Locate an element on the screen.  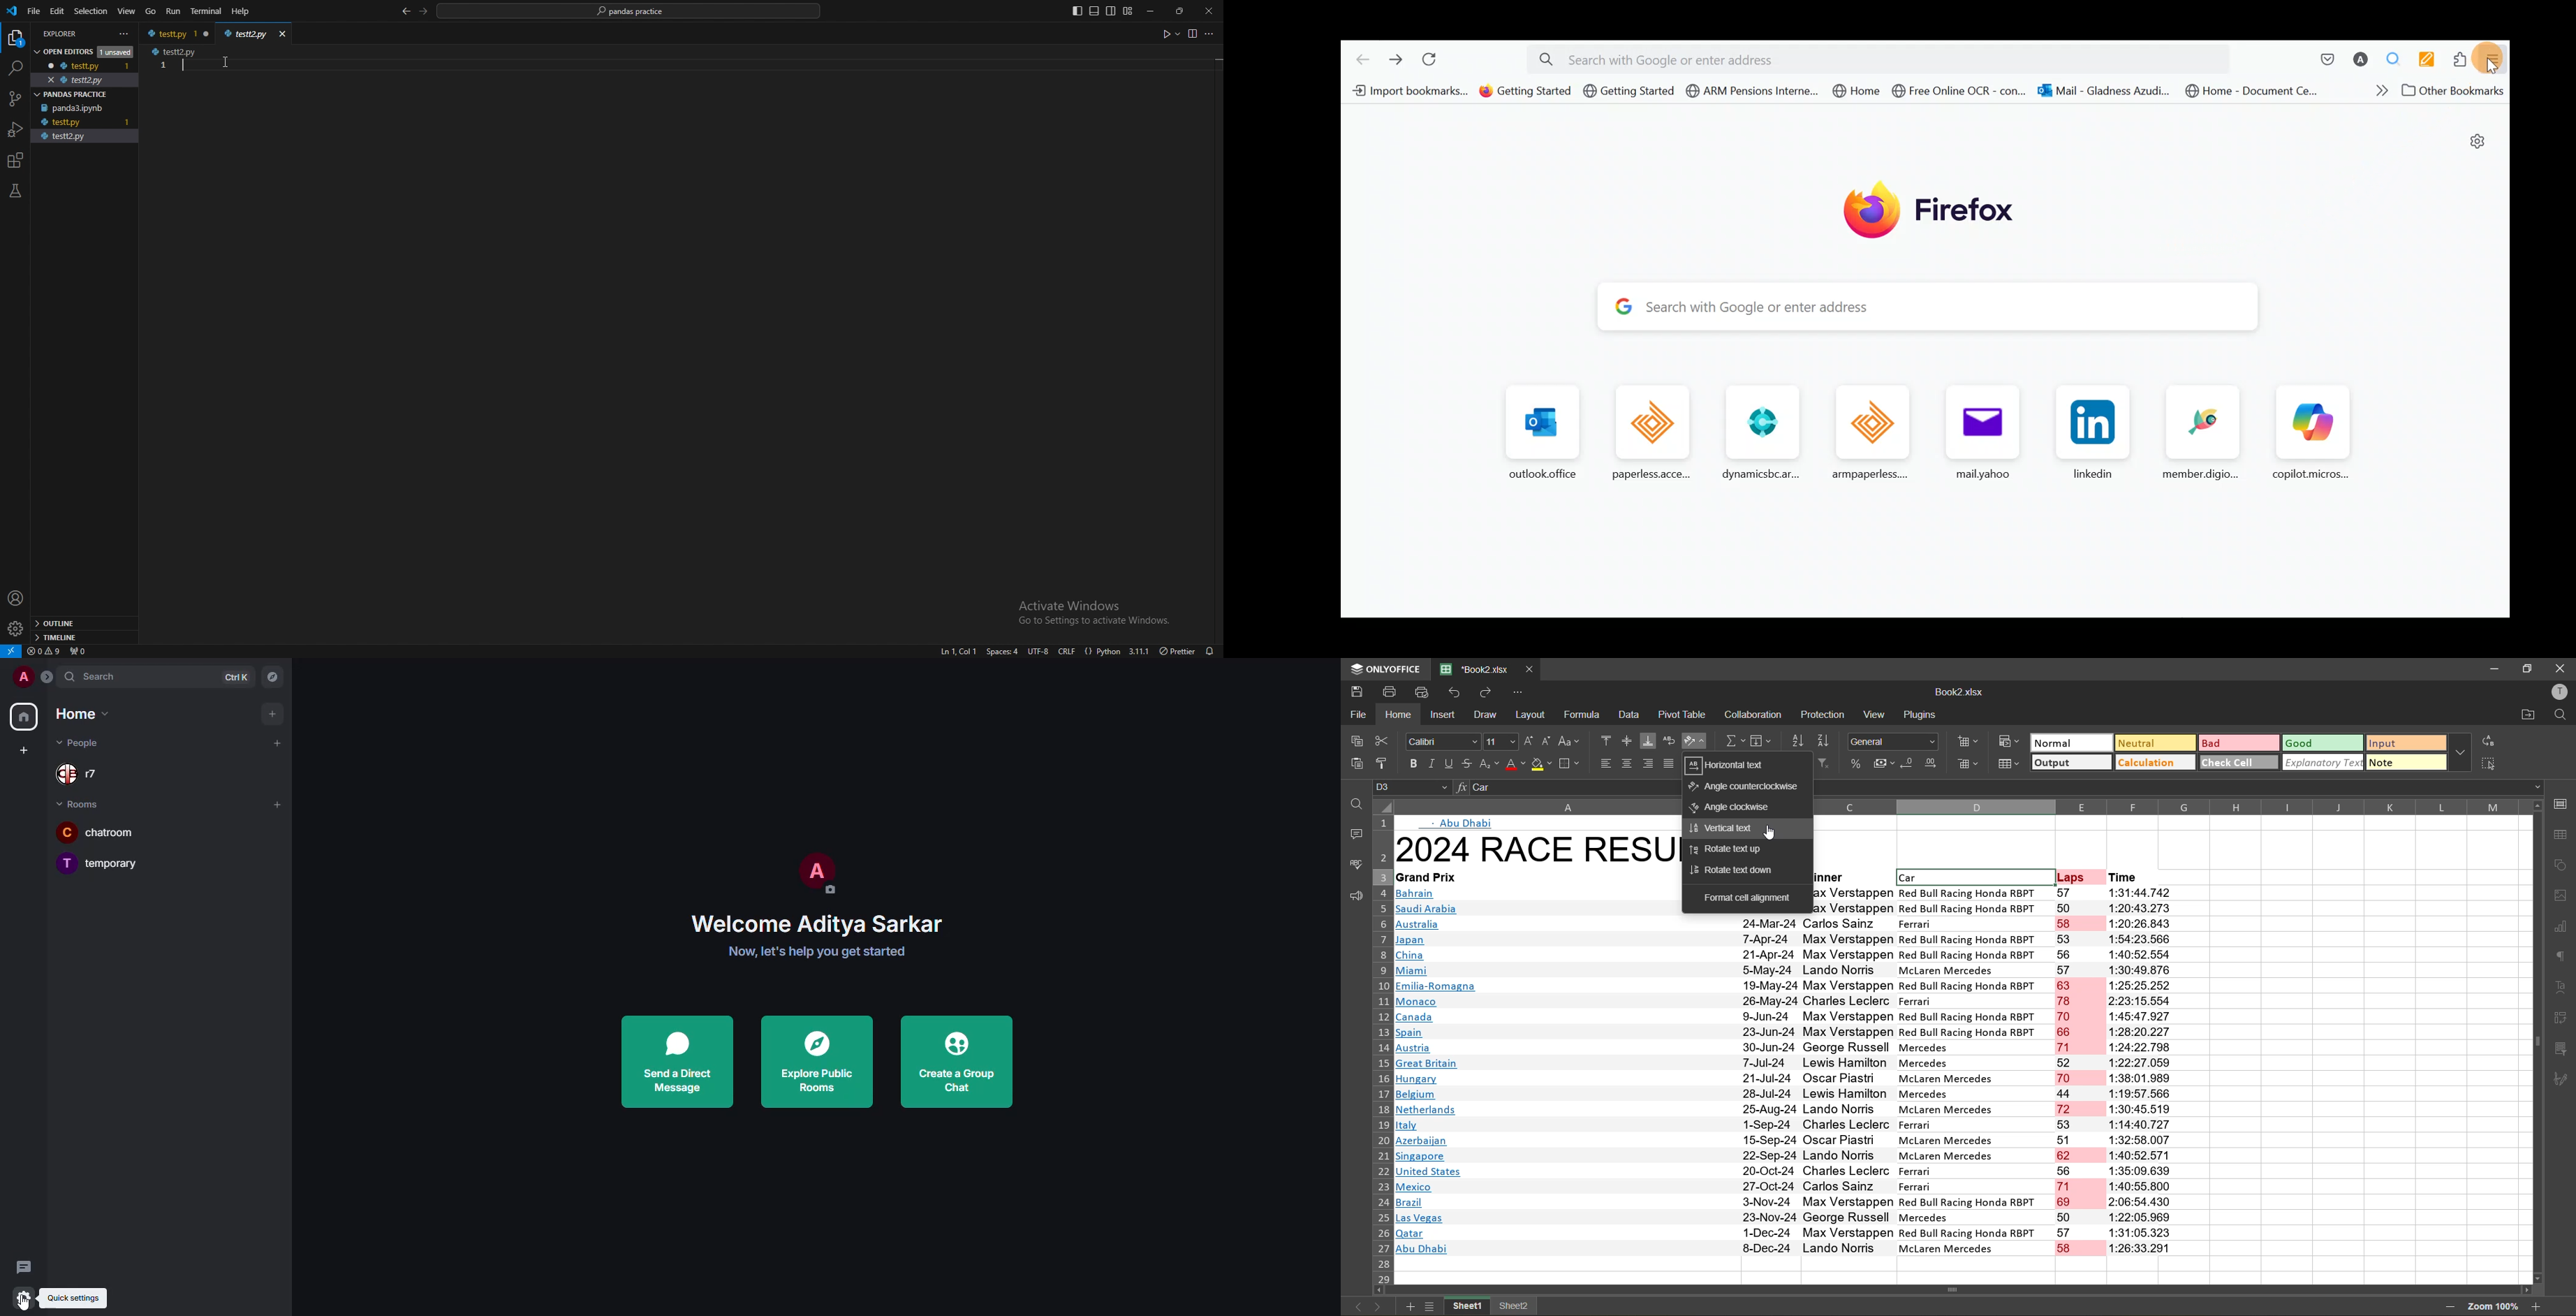
formula is located at coordinates (1583, 716).